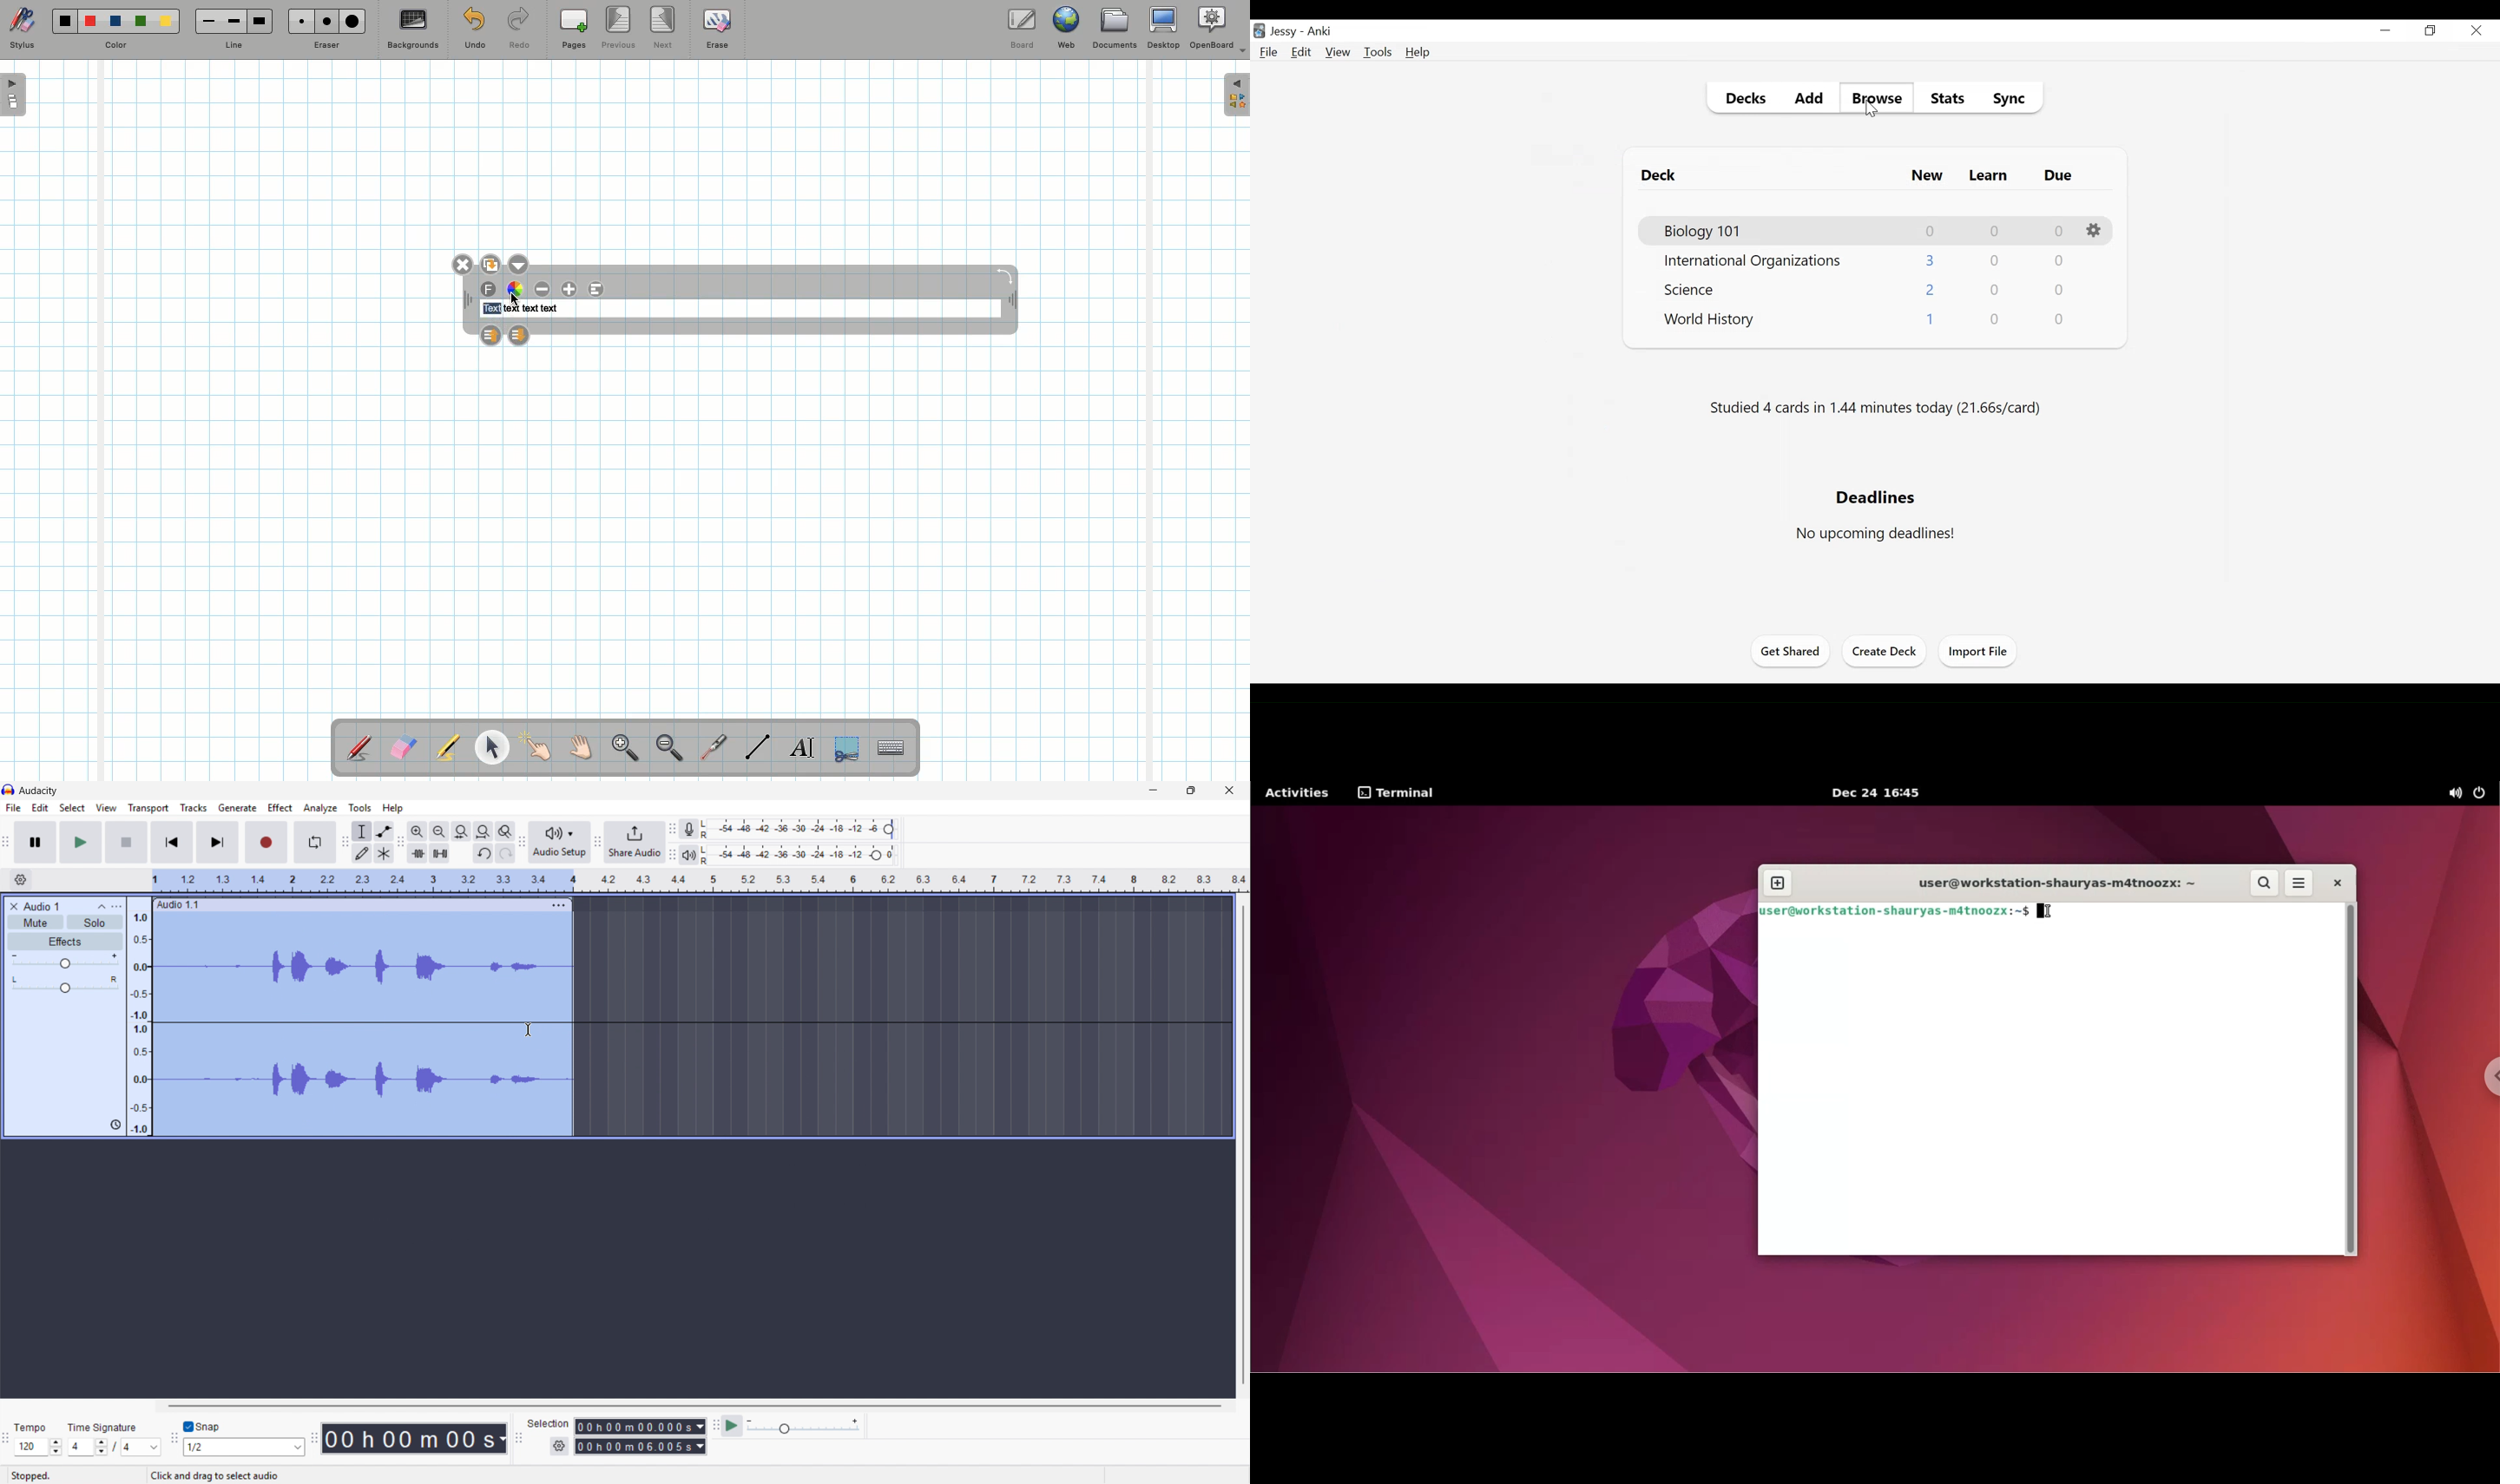 The image size is (2520, 1484). I want to click on Get Shared, so click(1788, 653).